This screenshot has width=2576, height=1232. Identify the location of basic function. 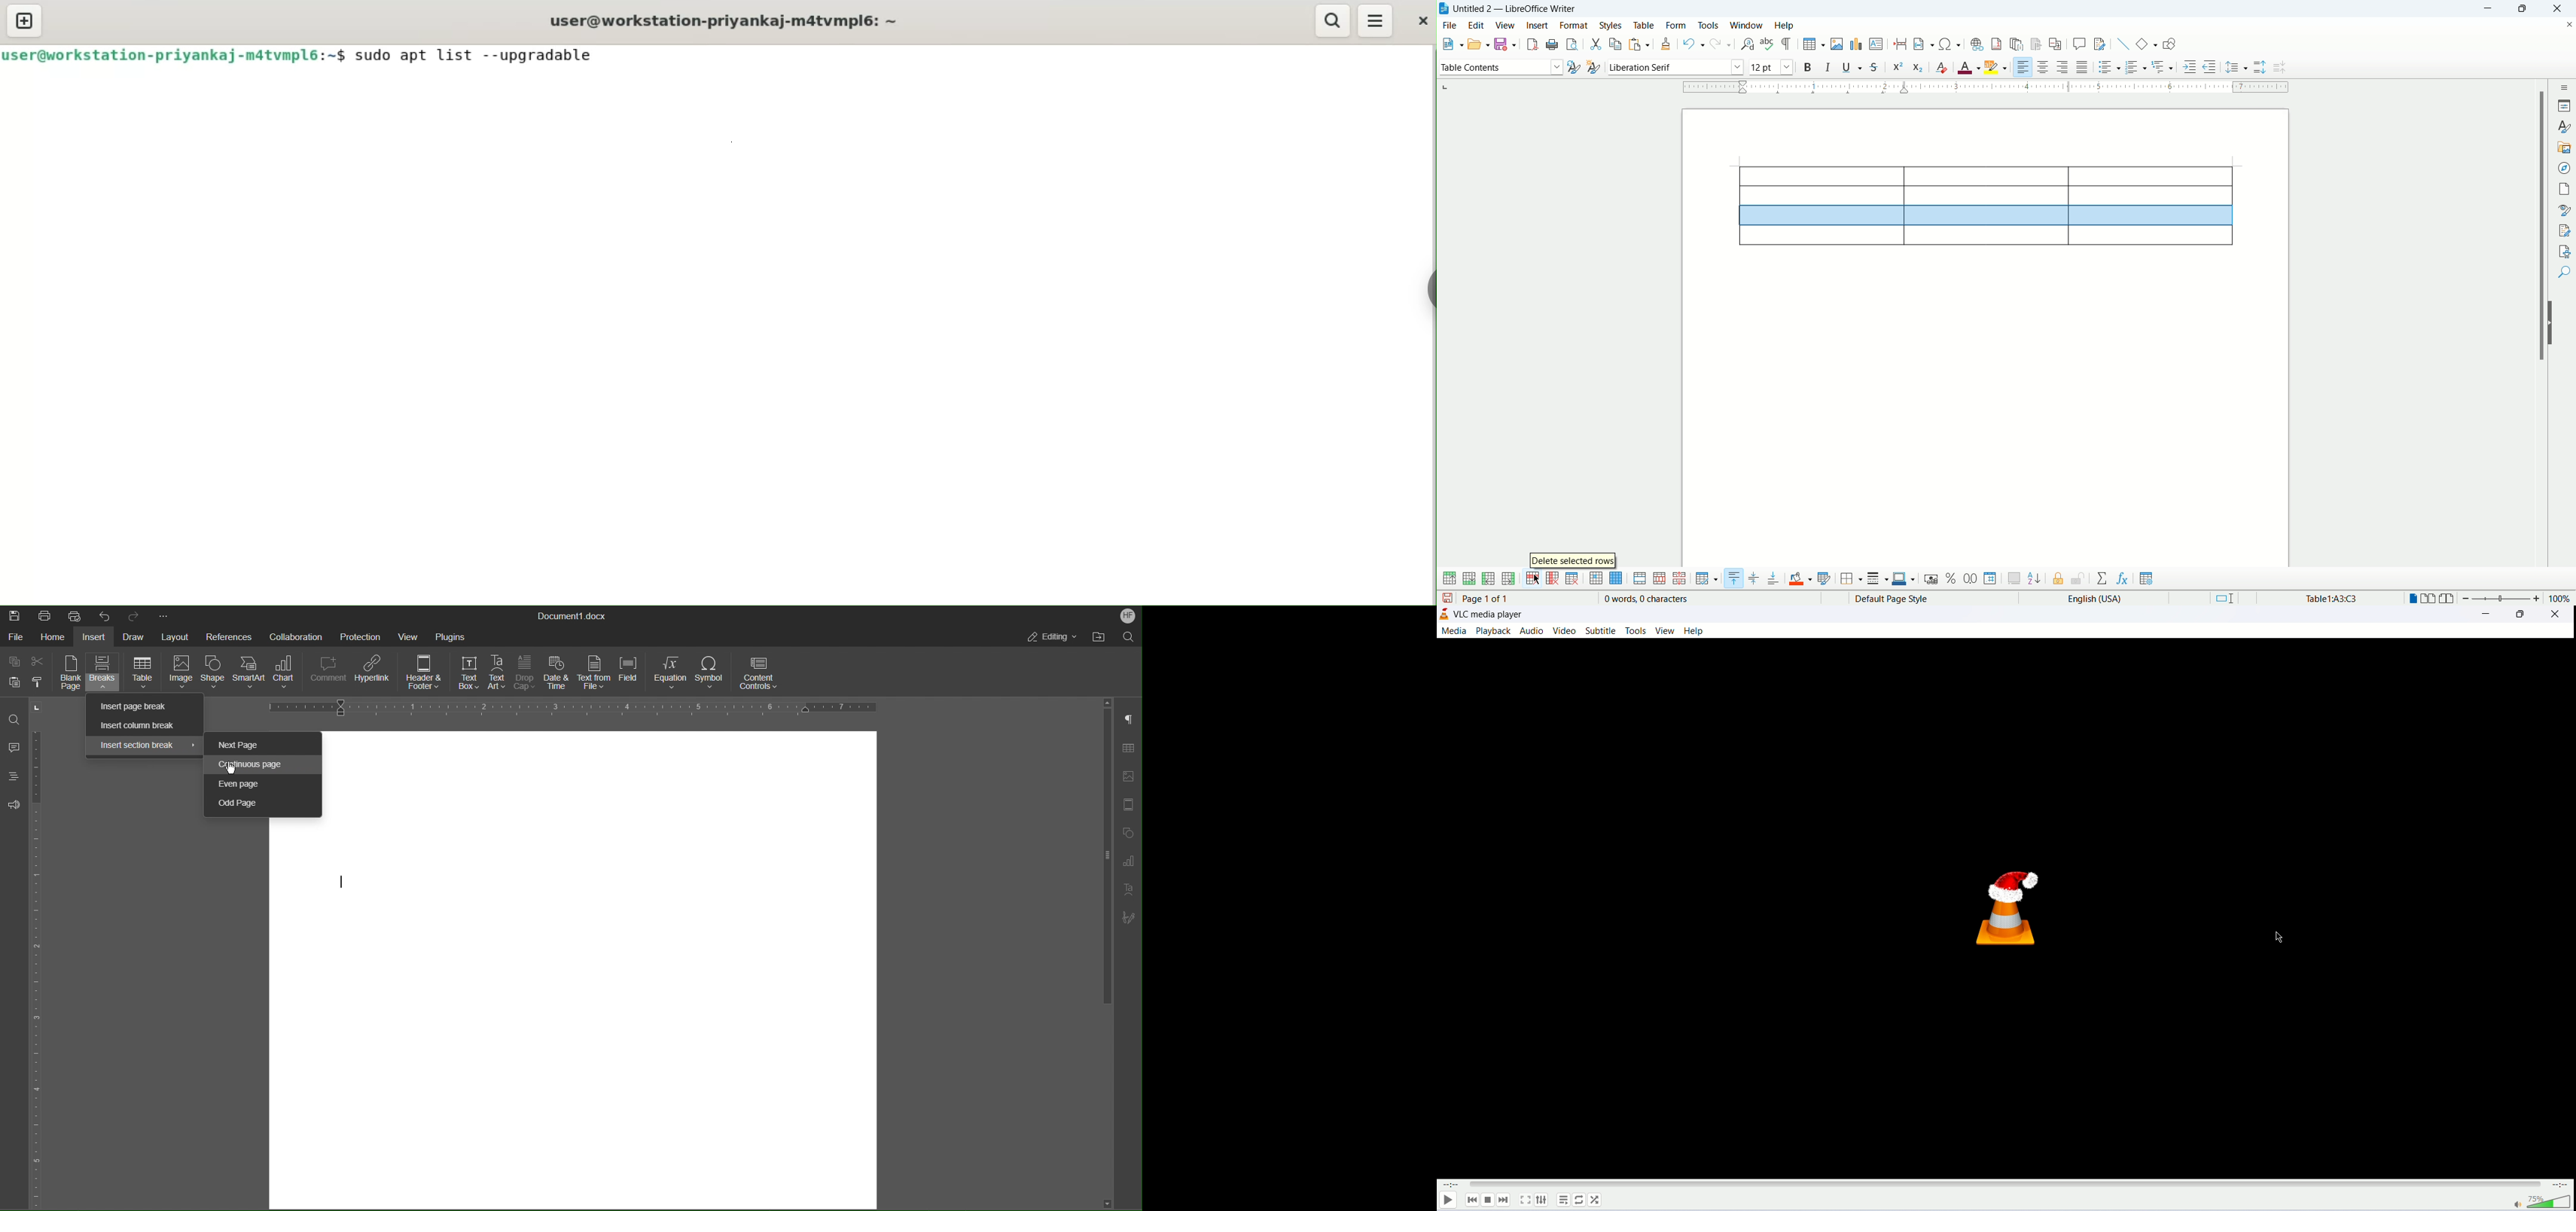
(2146, 43).